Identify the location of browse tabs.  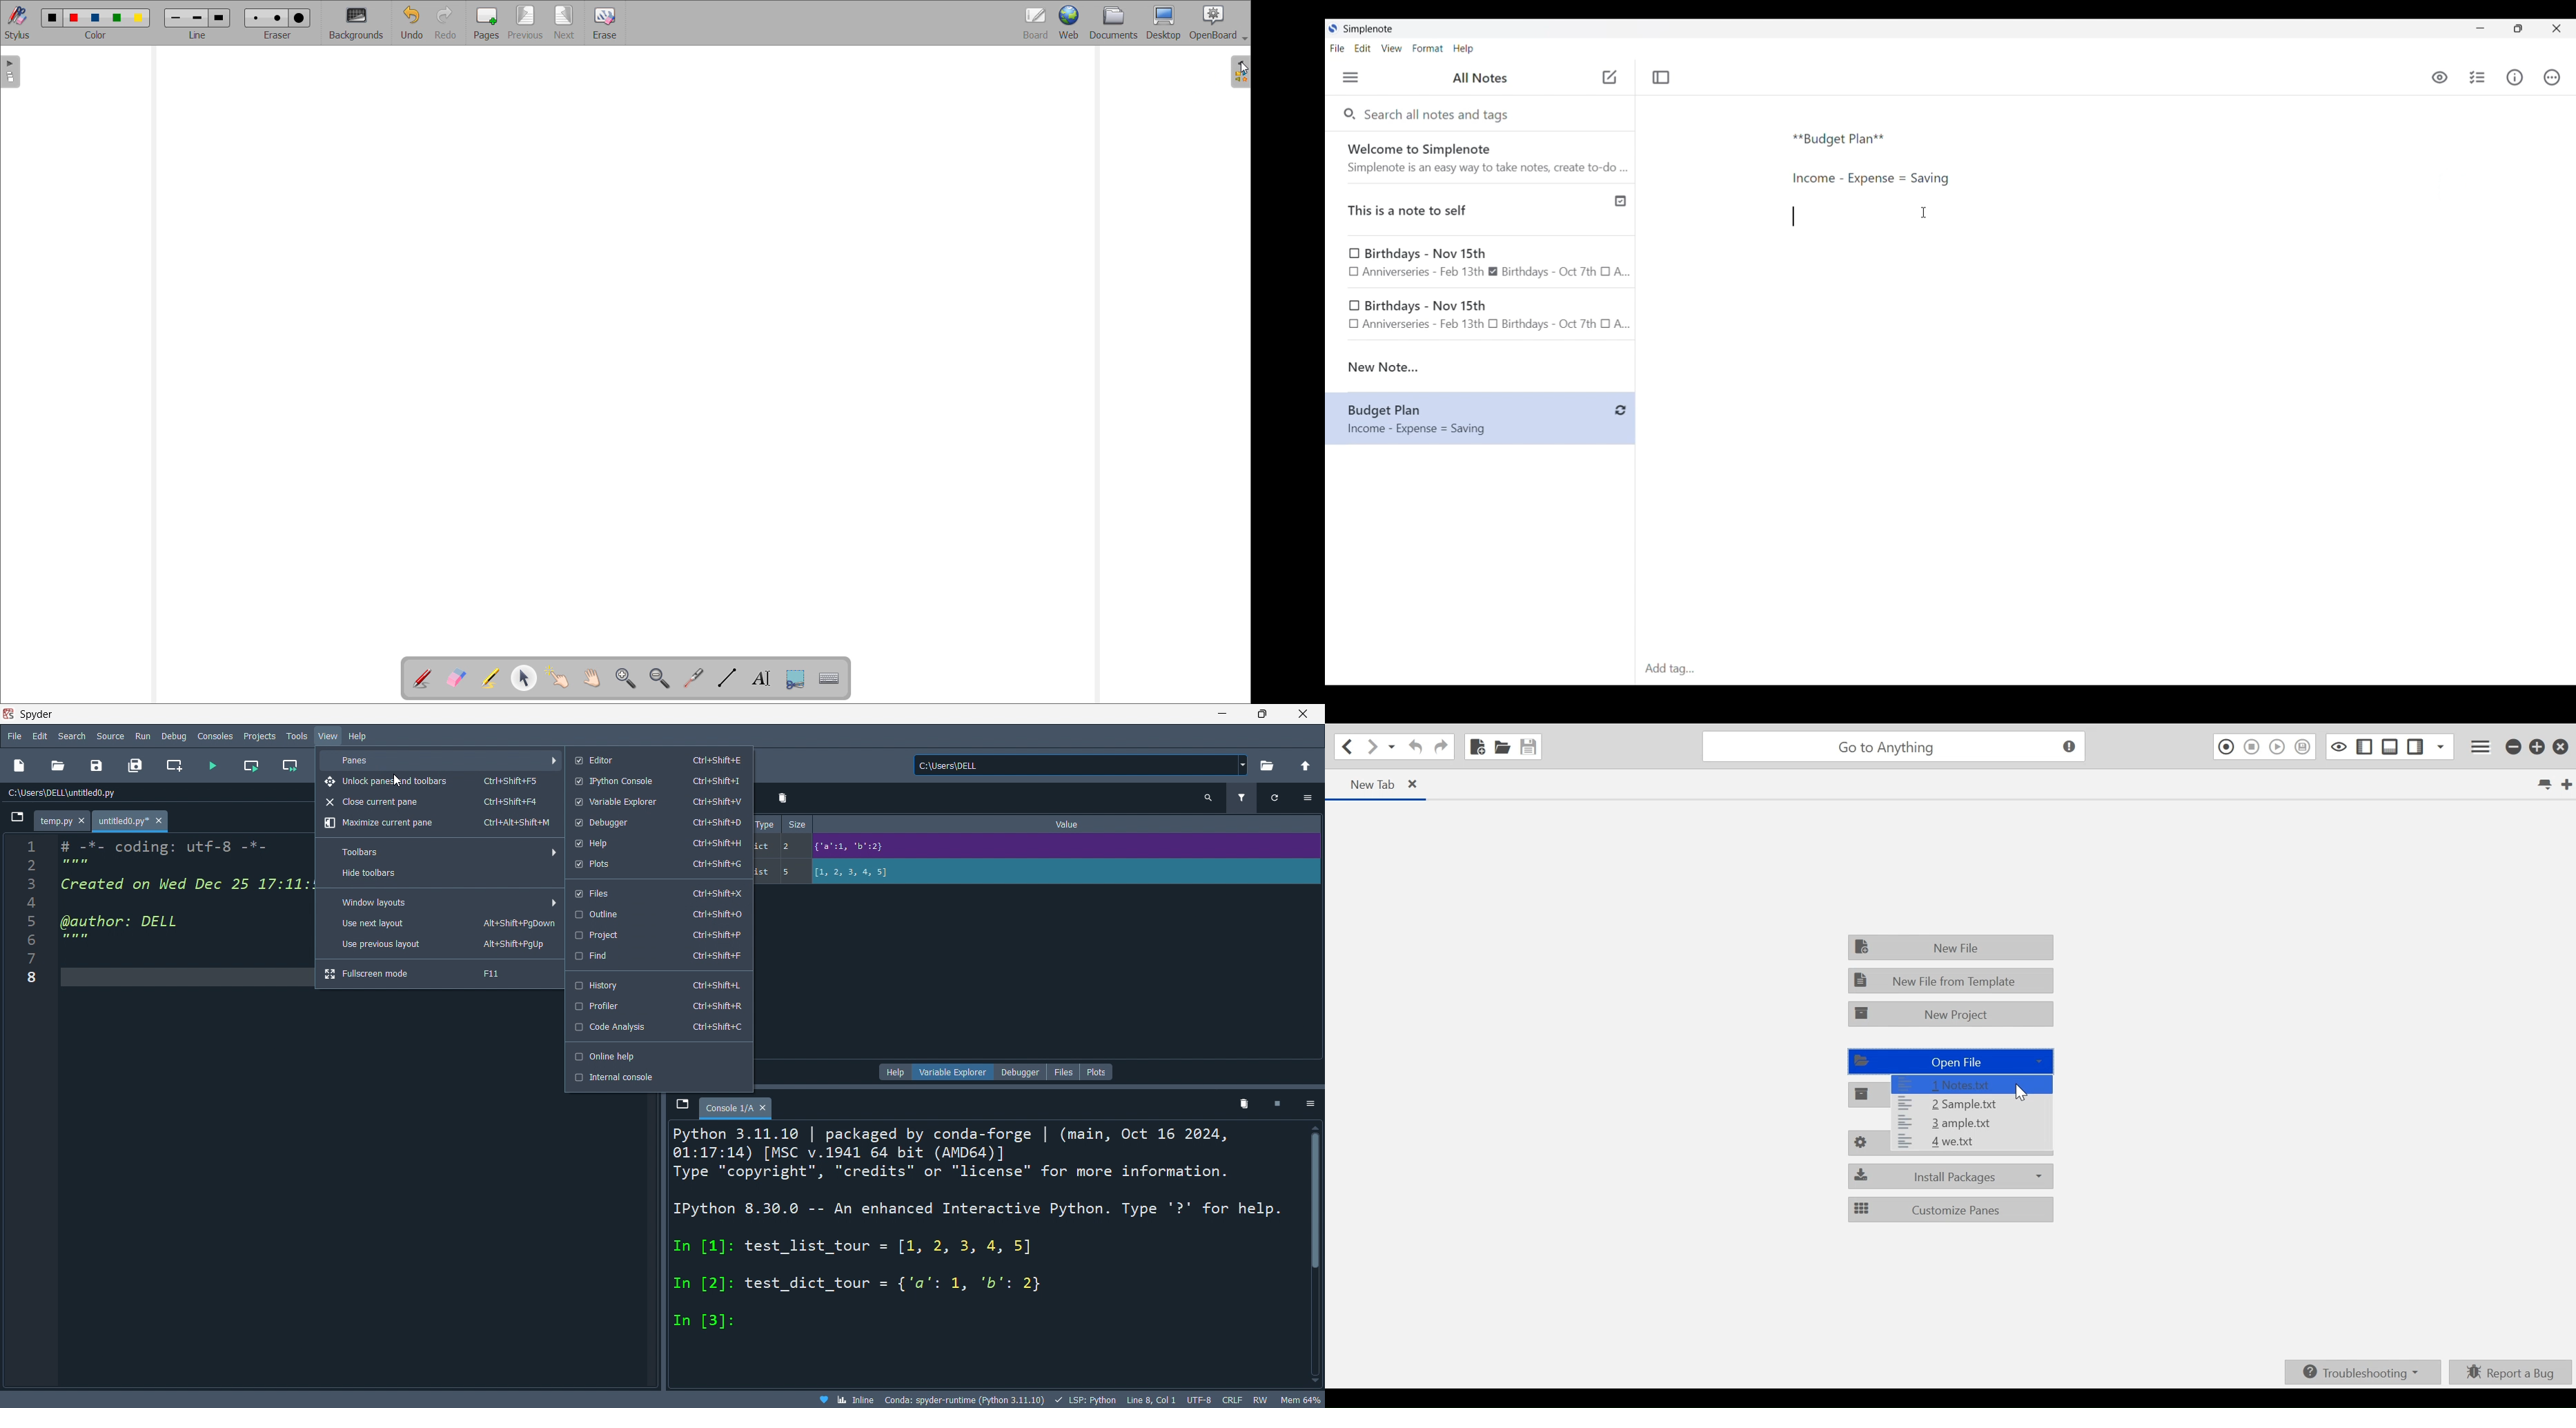
(16, 821).